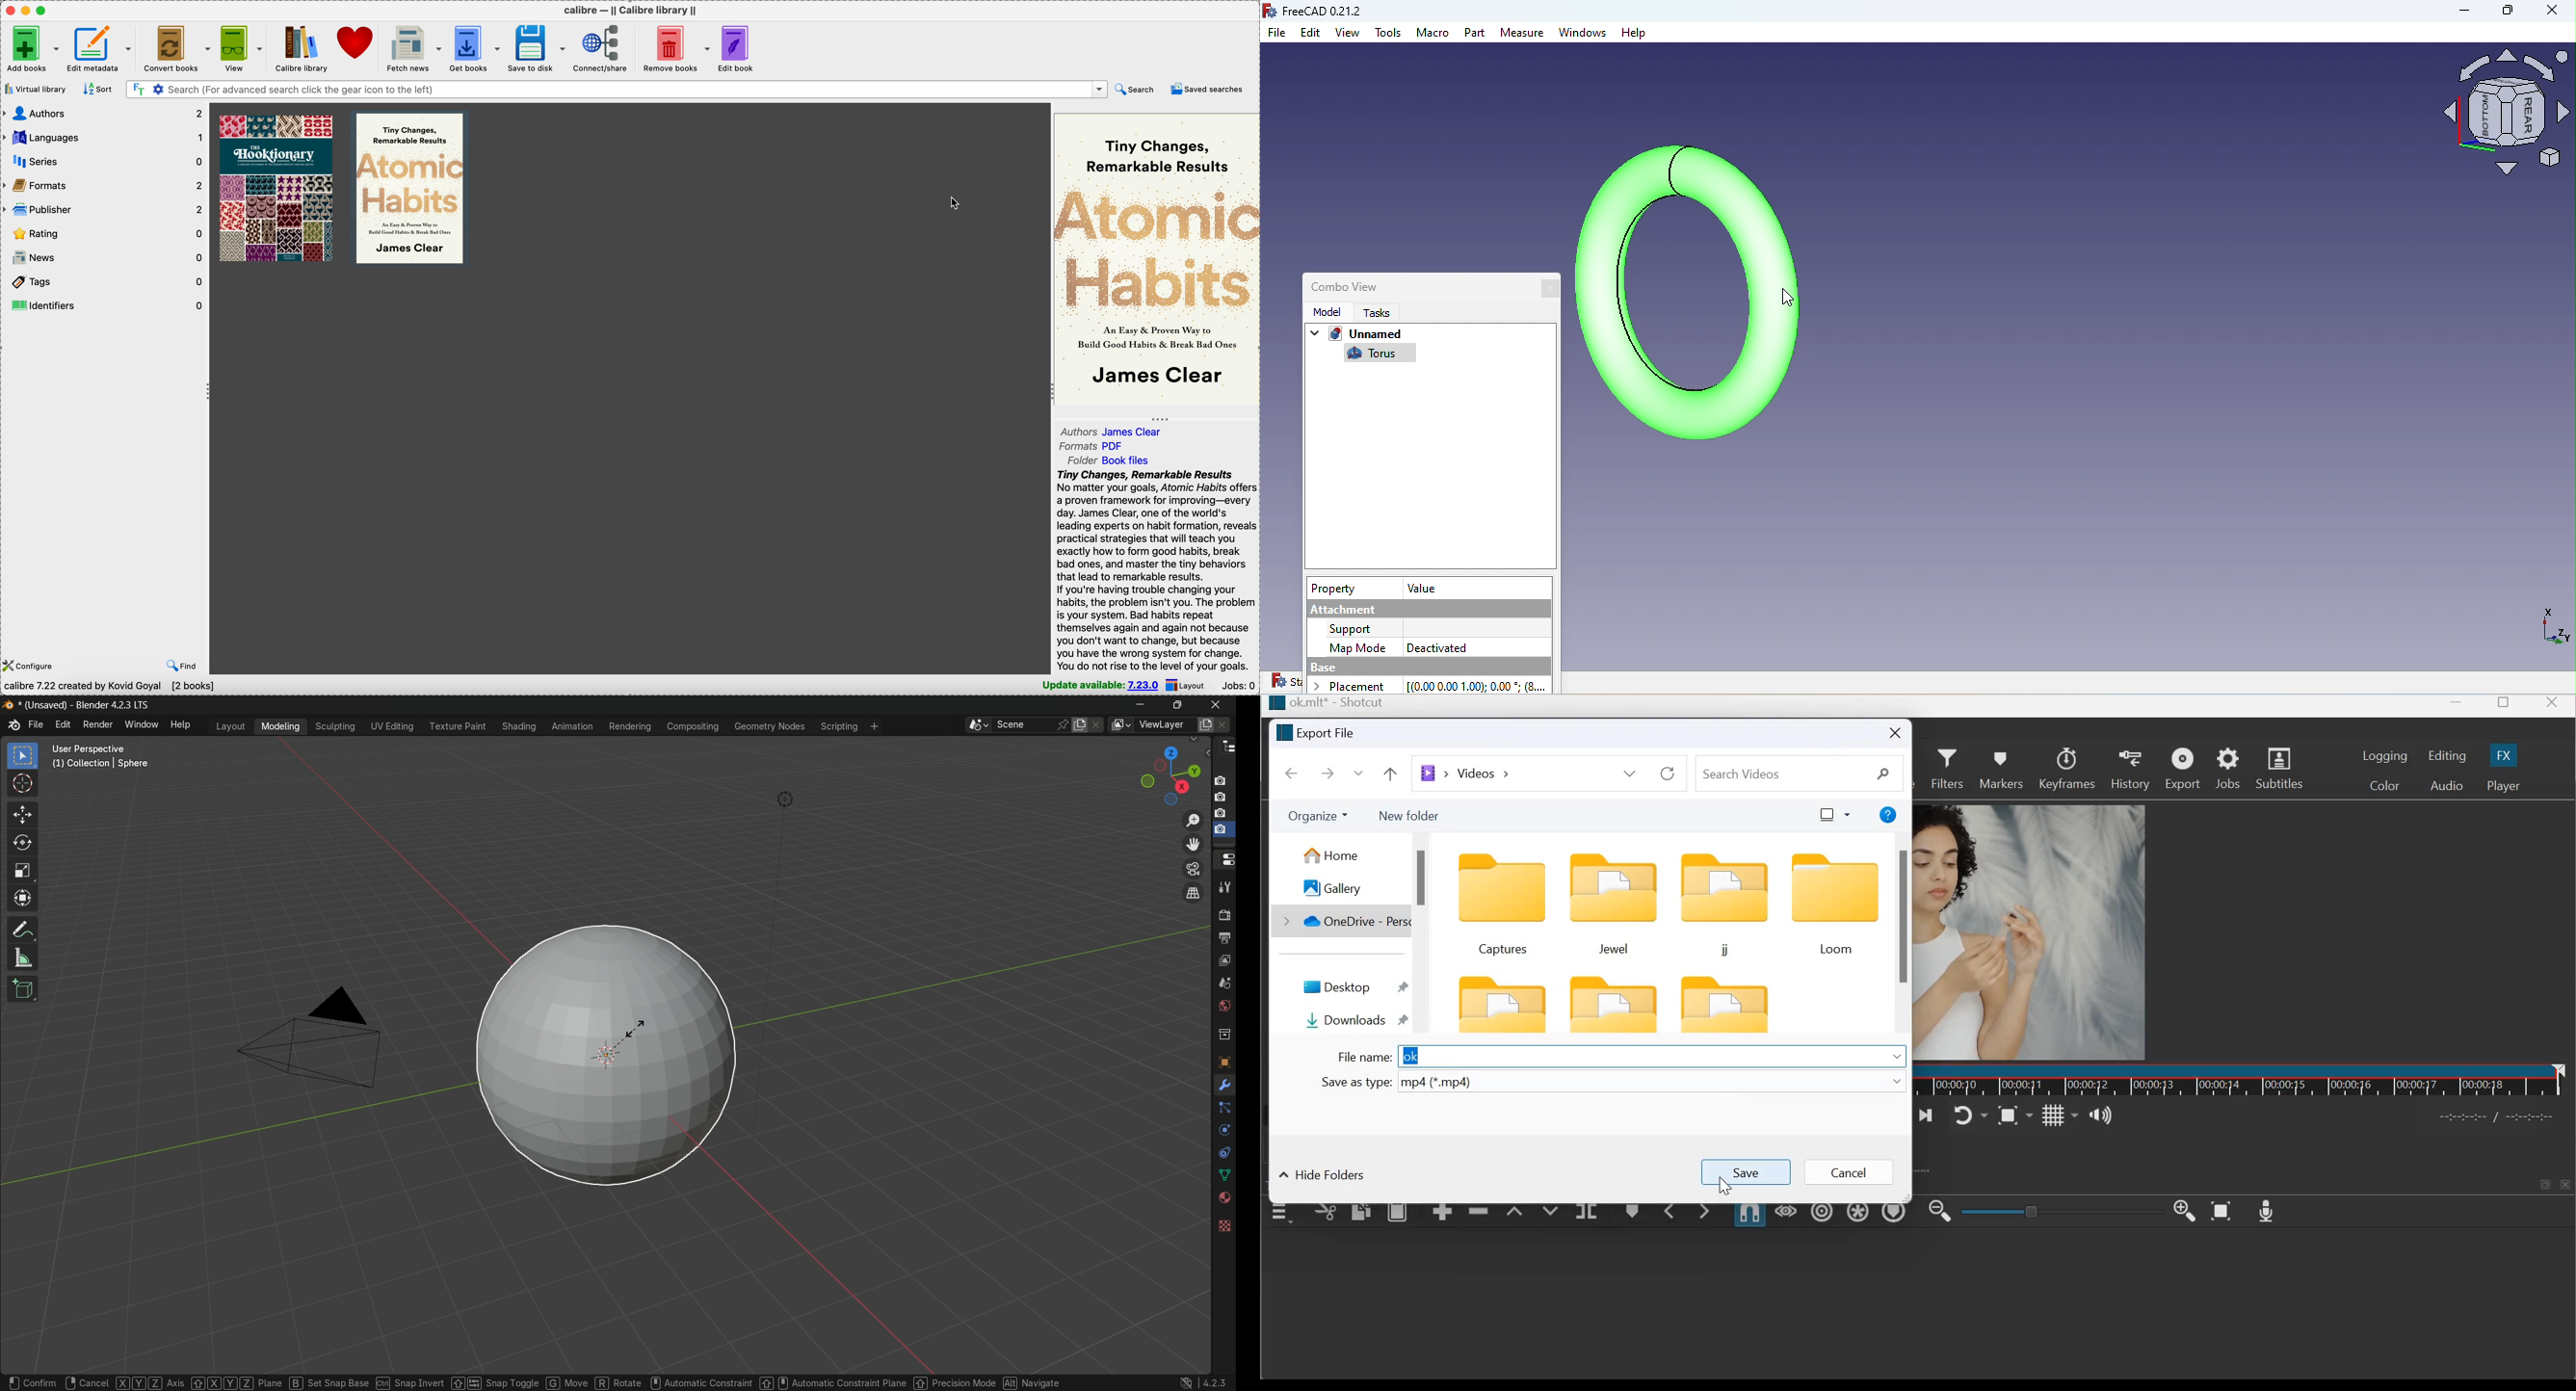  I want to click on Toggle zoom, so click(2015, 1114).